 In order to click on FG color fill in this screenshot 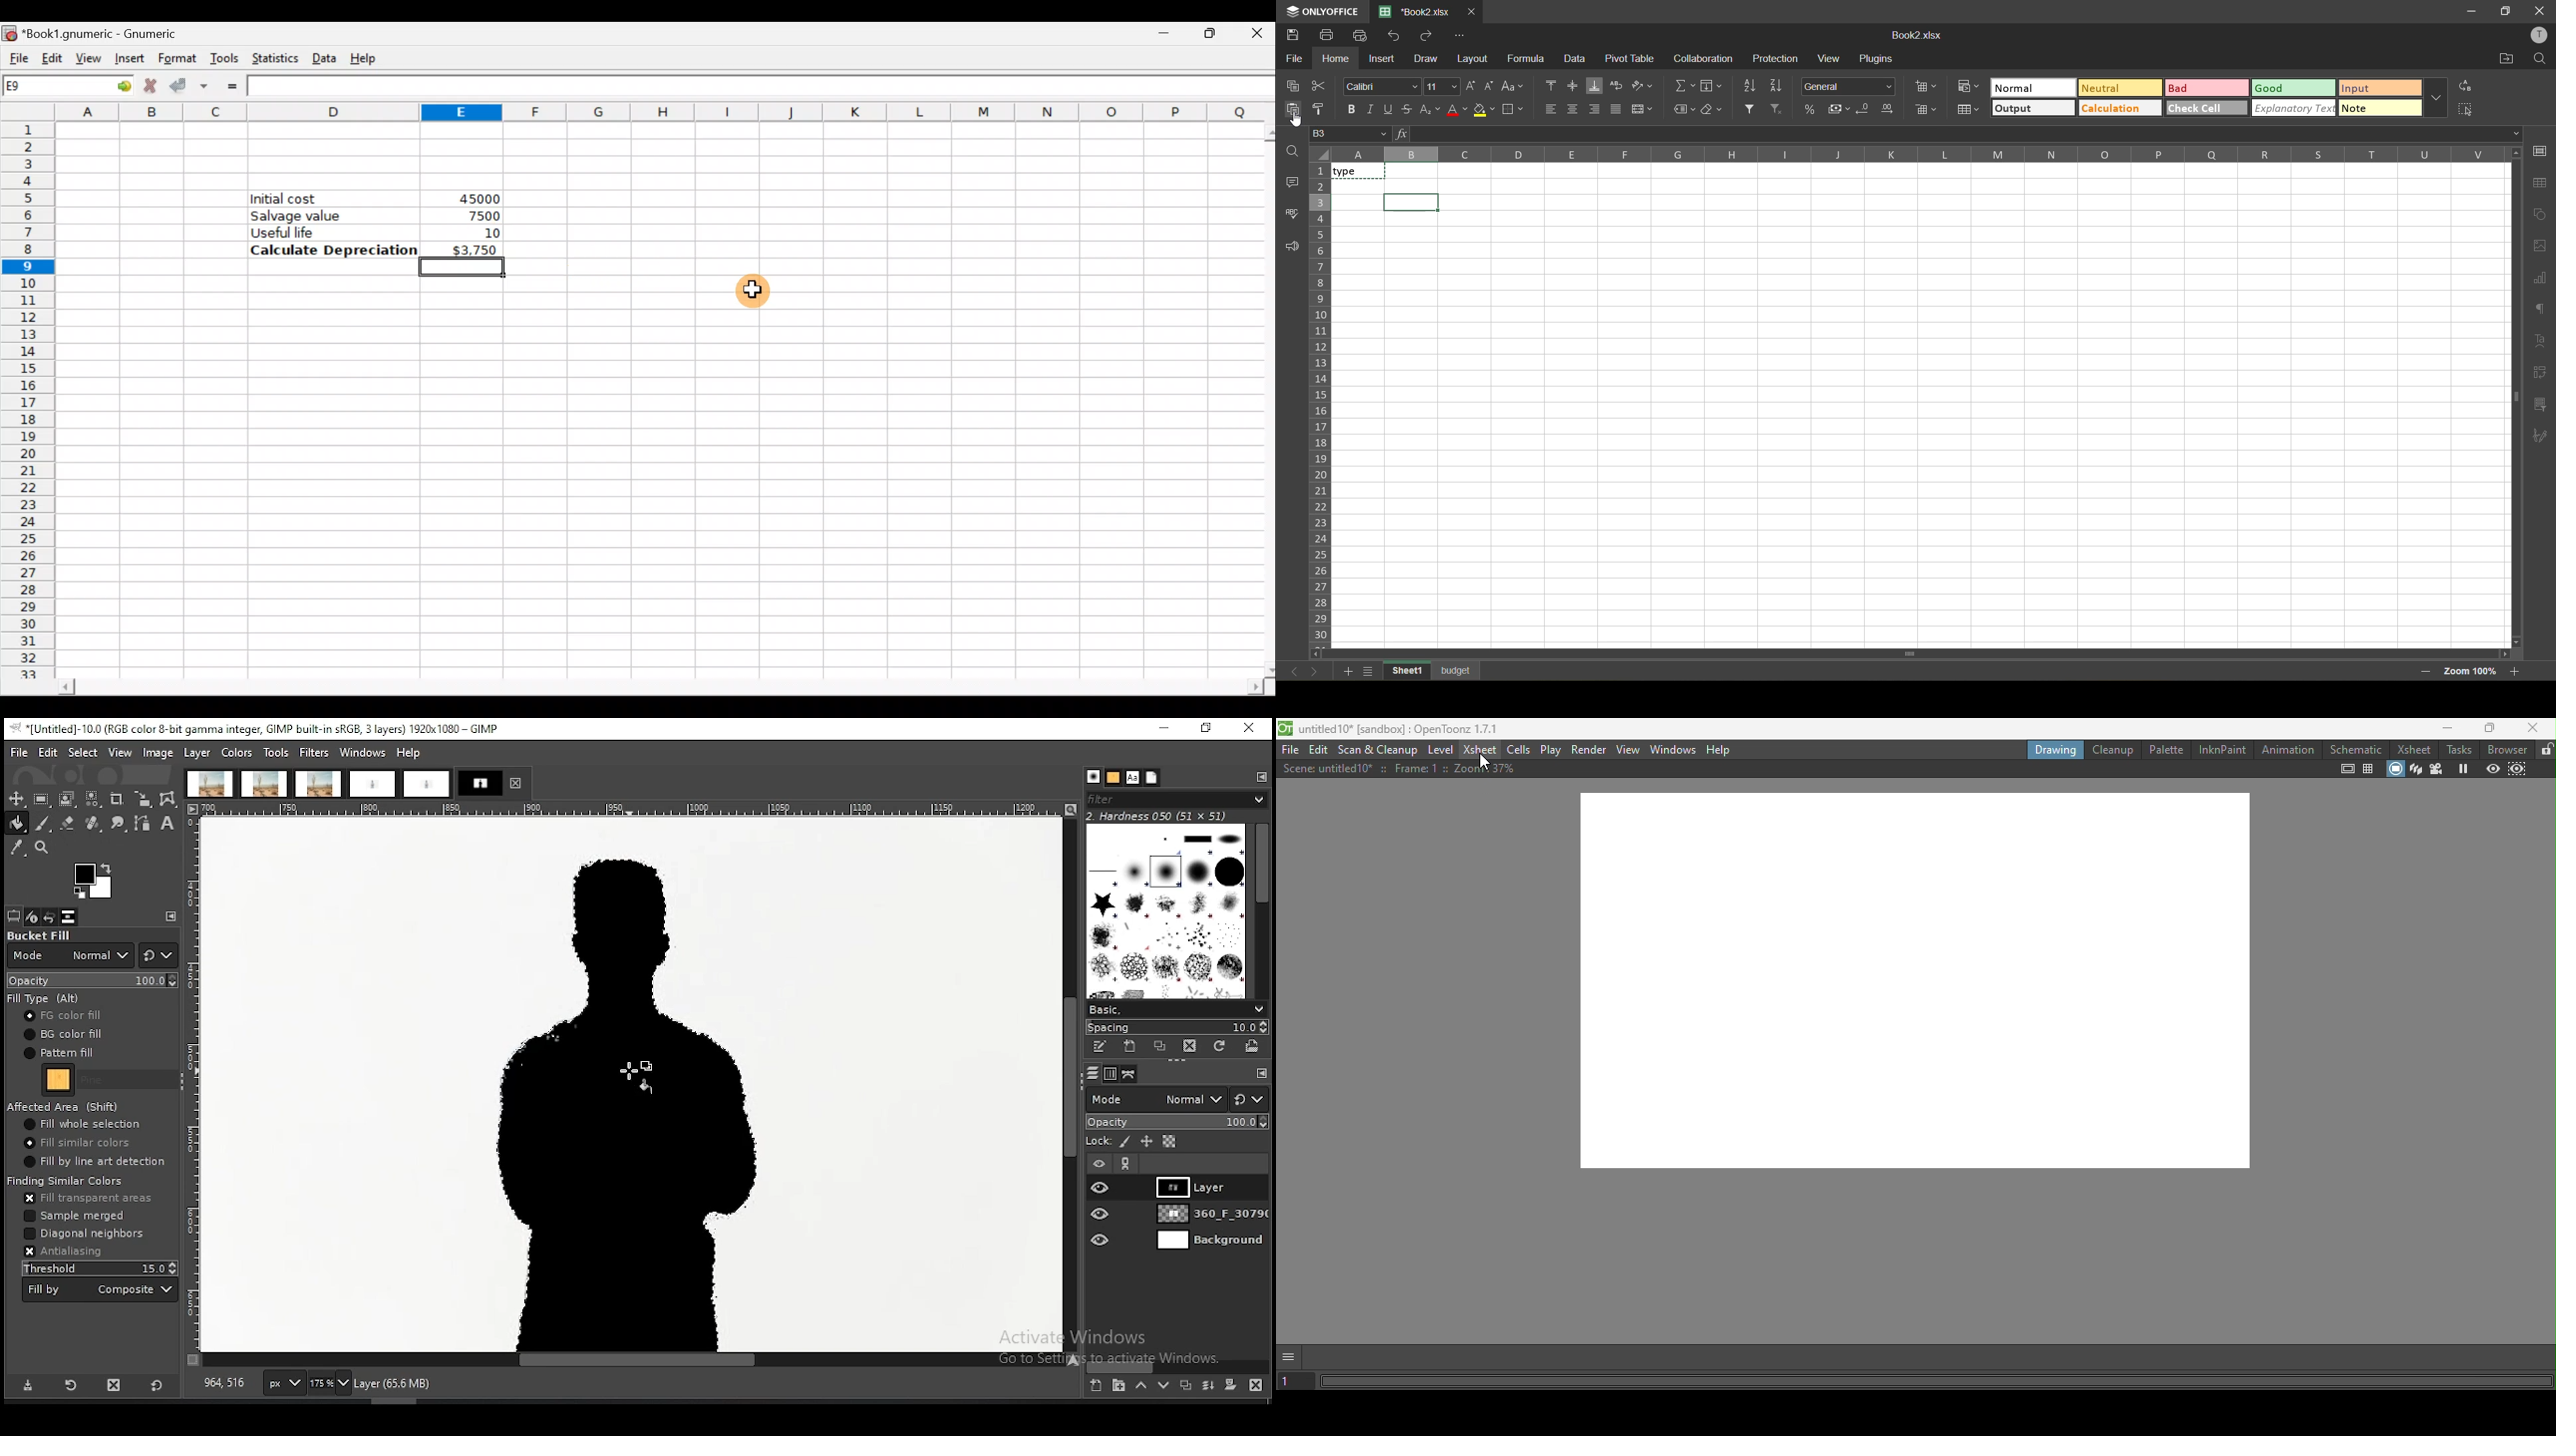, I will do `click(61, 1016)`.